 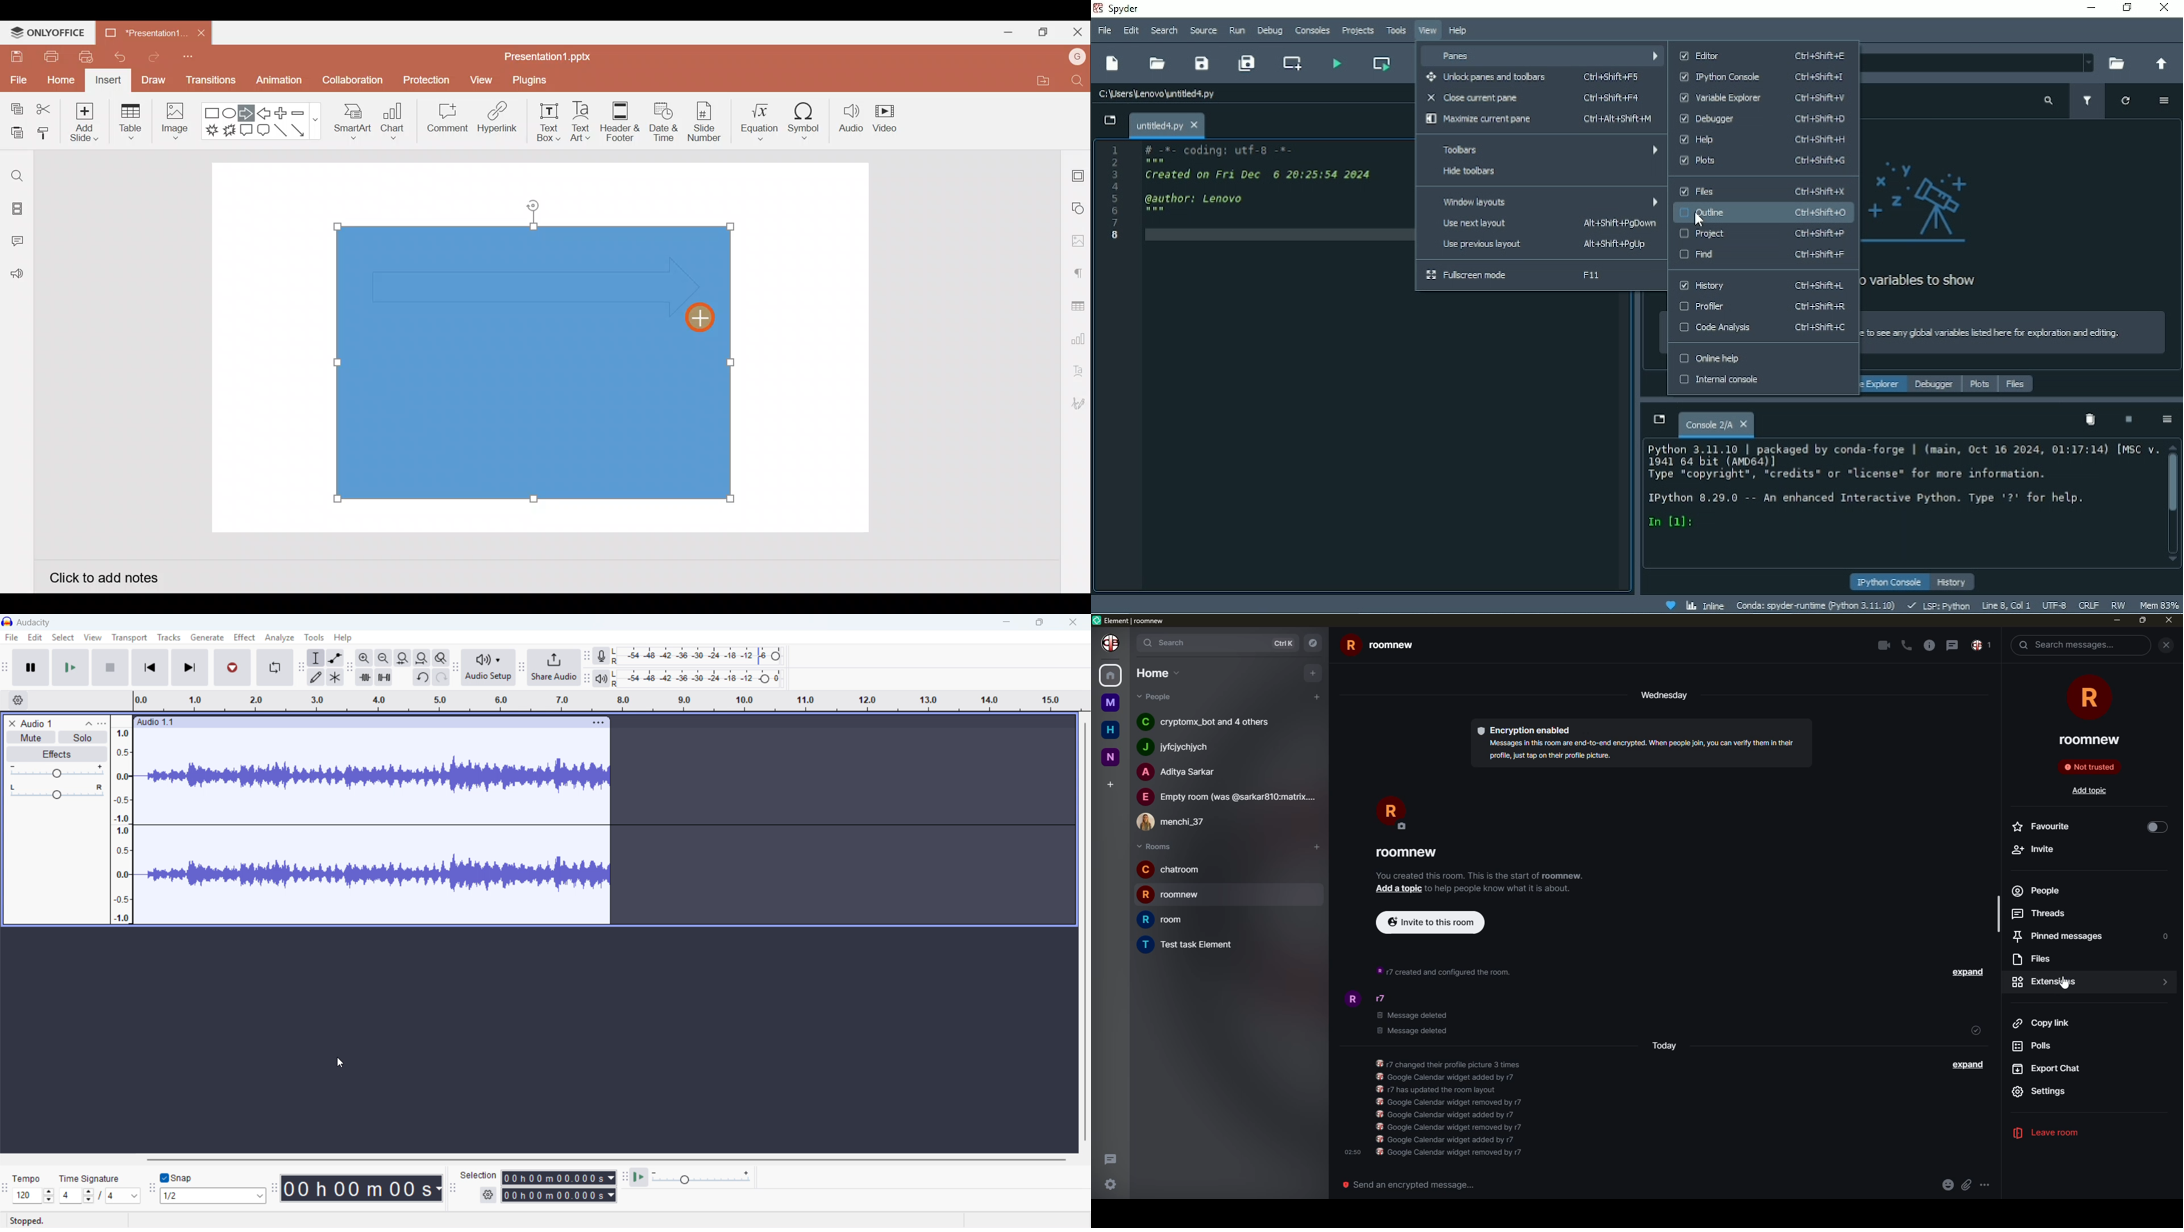 What do you see at coordinates (280, 83) in the screenshot?
I see `Animation` at bounding box center [280, 83].